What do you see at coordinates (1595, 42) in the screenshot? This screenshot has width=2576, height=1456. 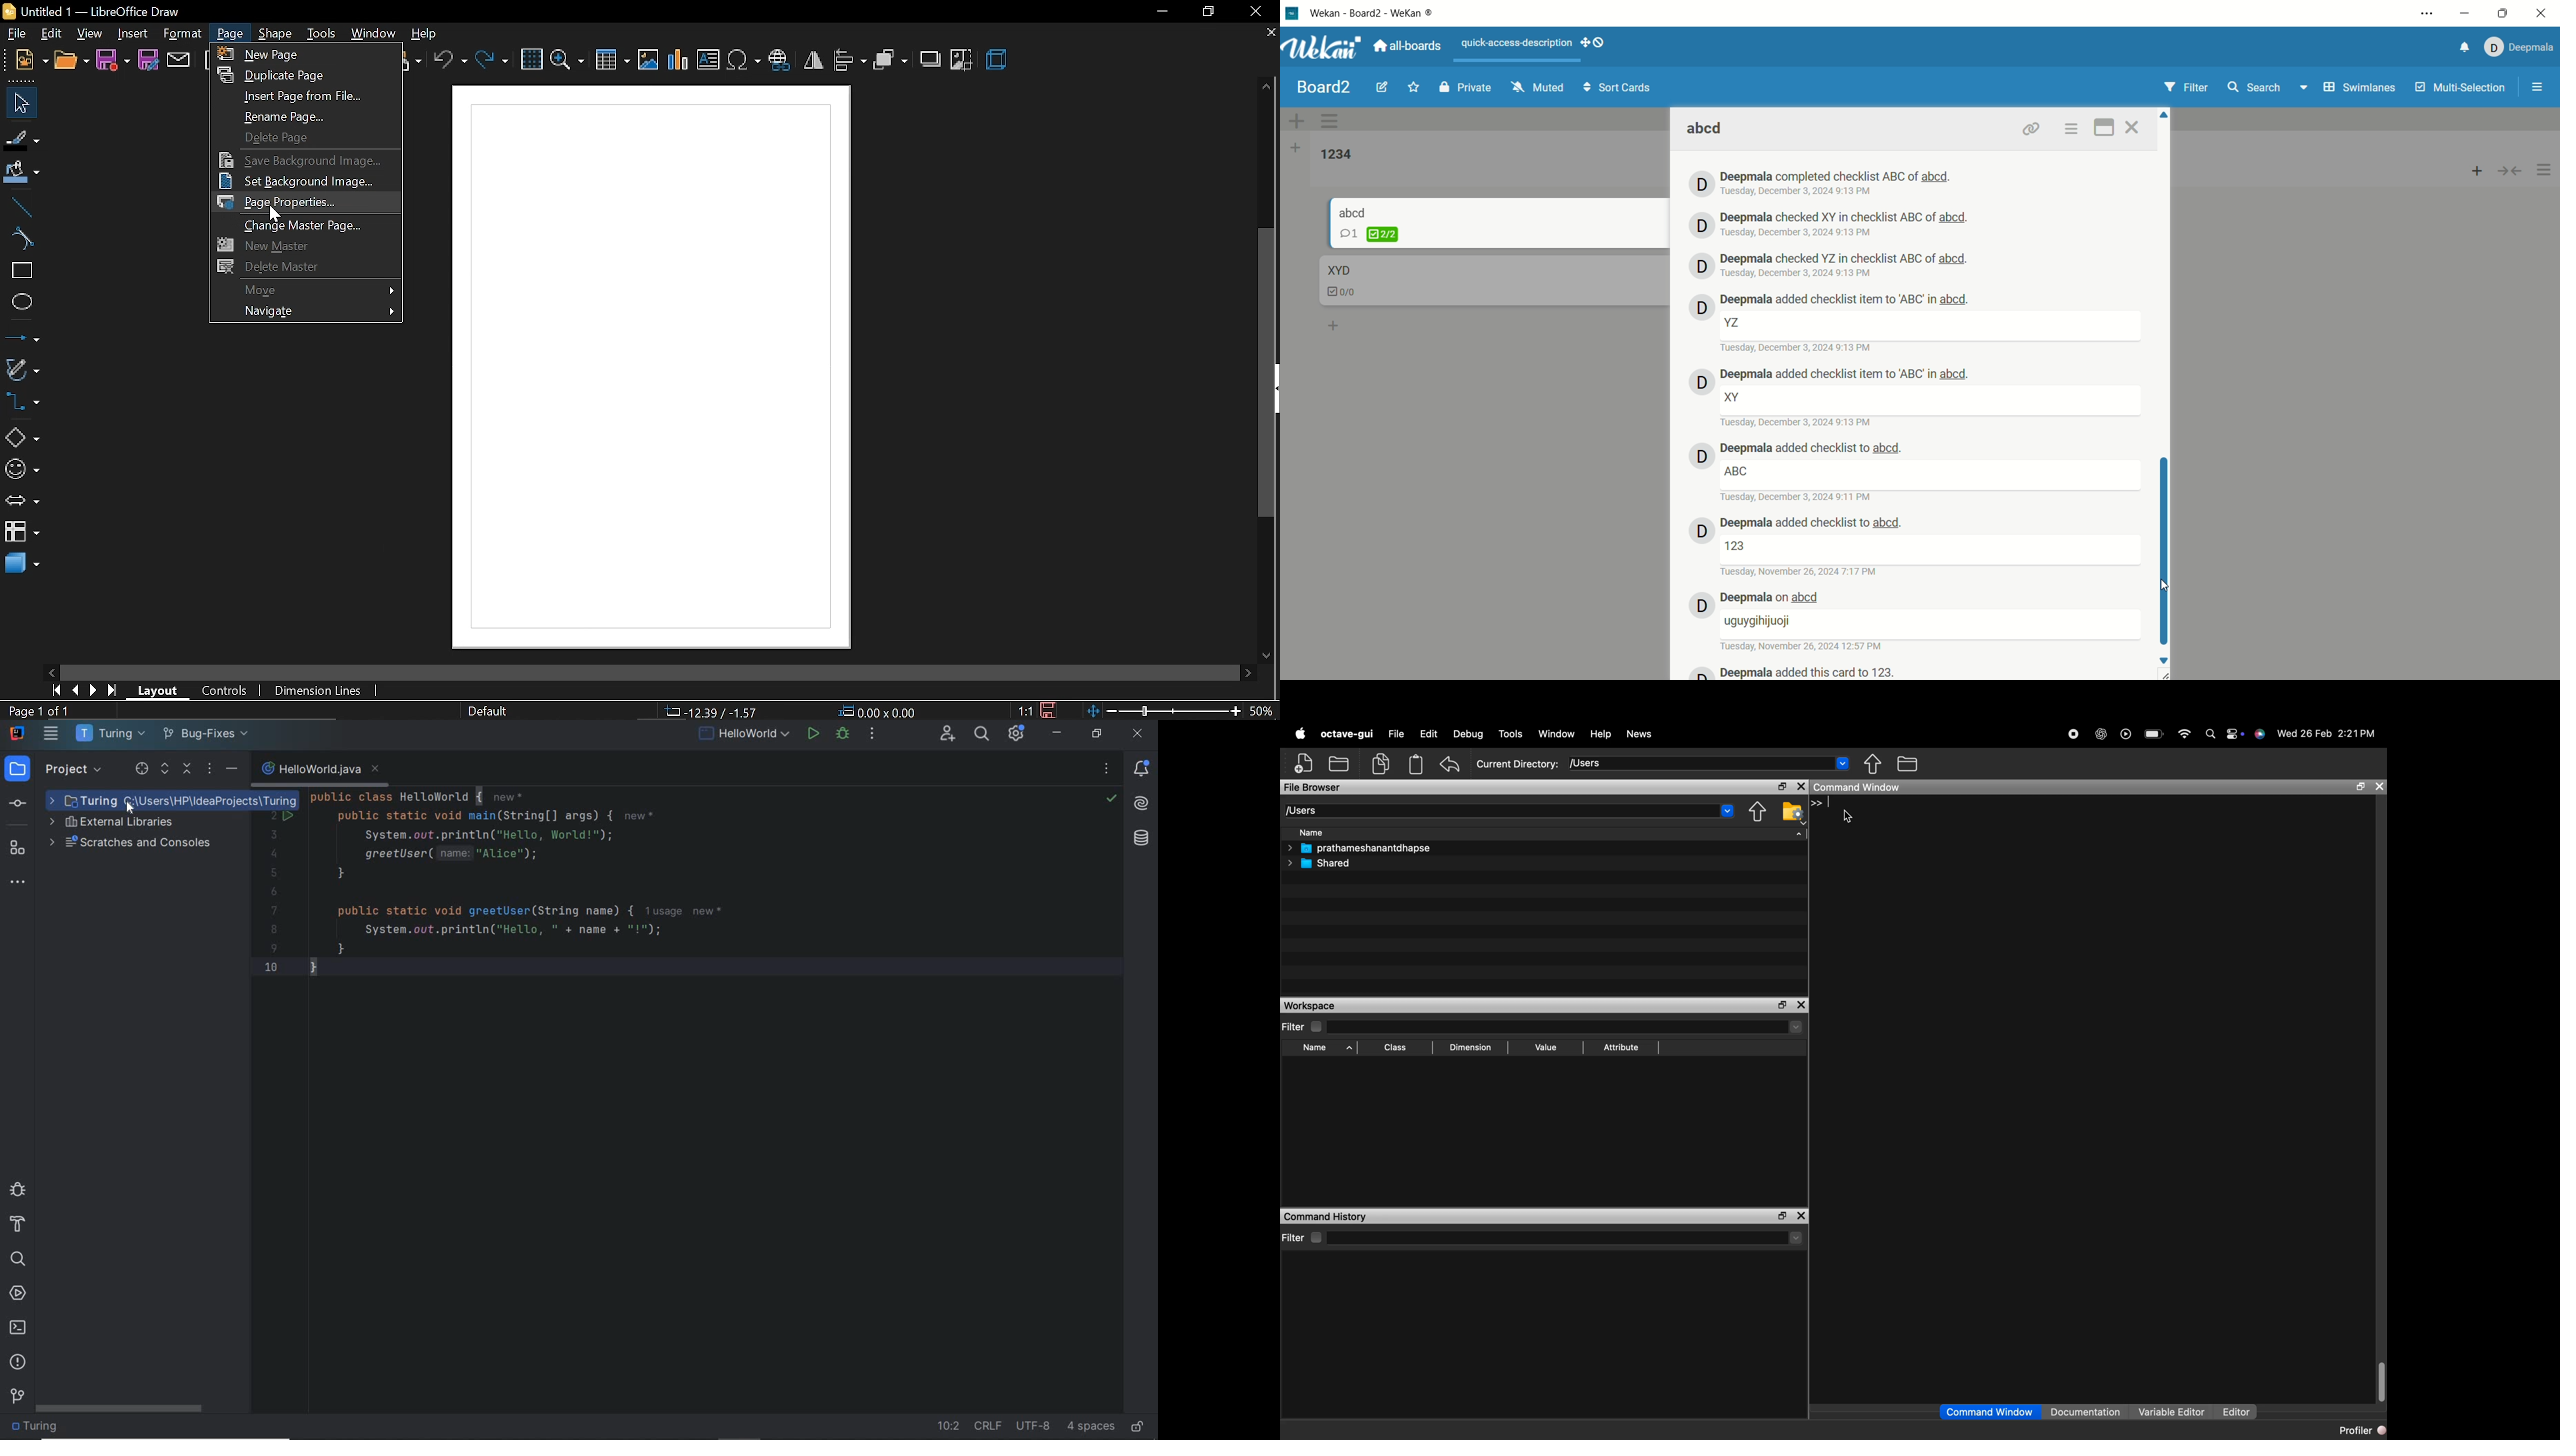 I see `show-desktop-drag-handles` at bounding box center [1595, 42].